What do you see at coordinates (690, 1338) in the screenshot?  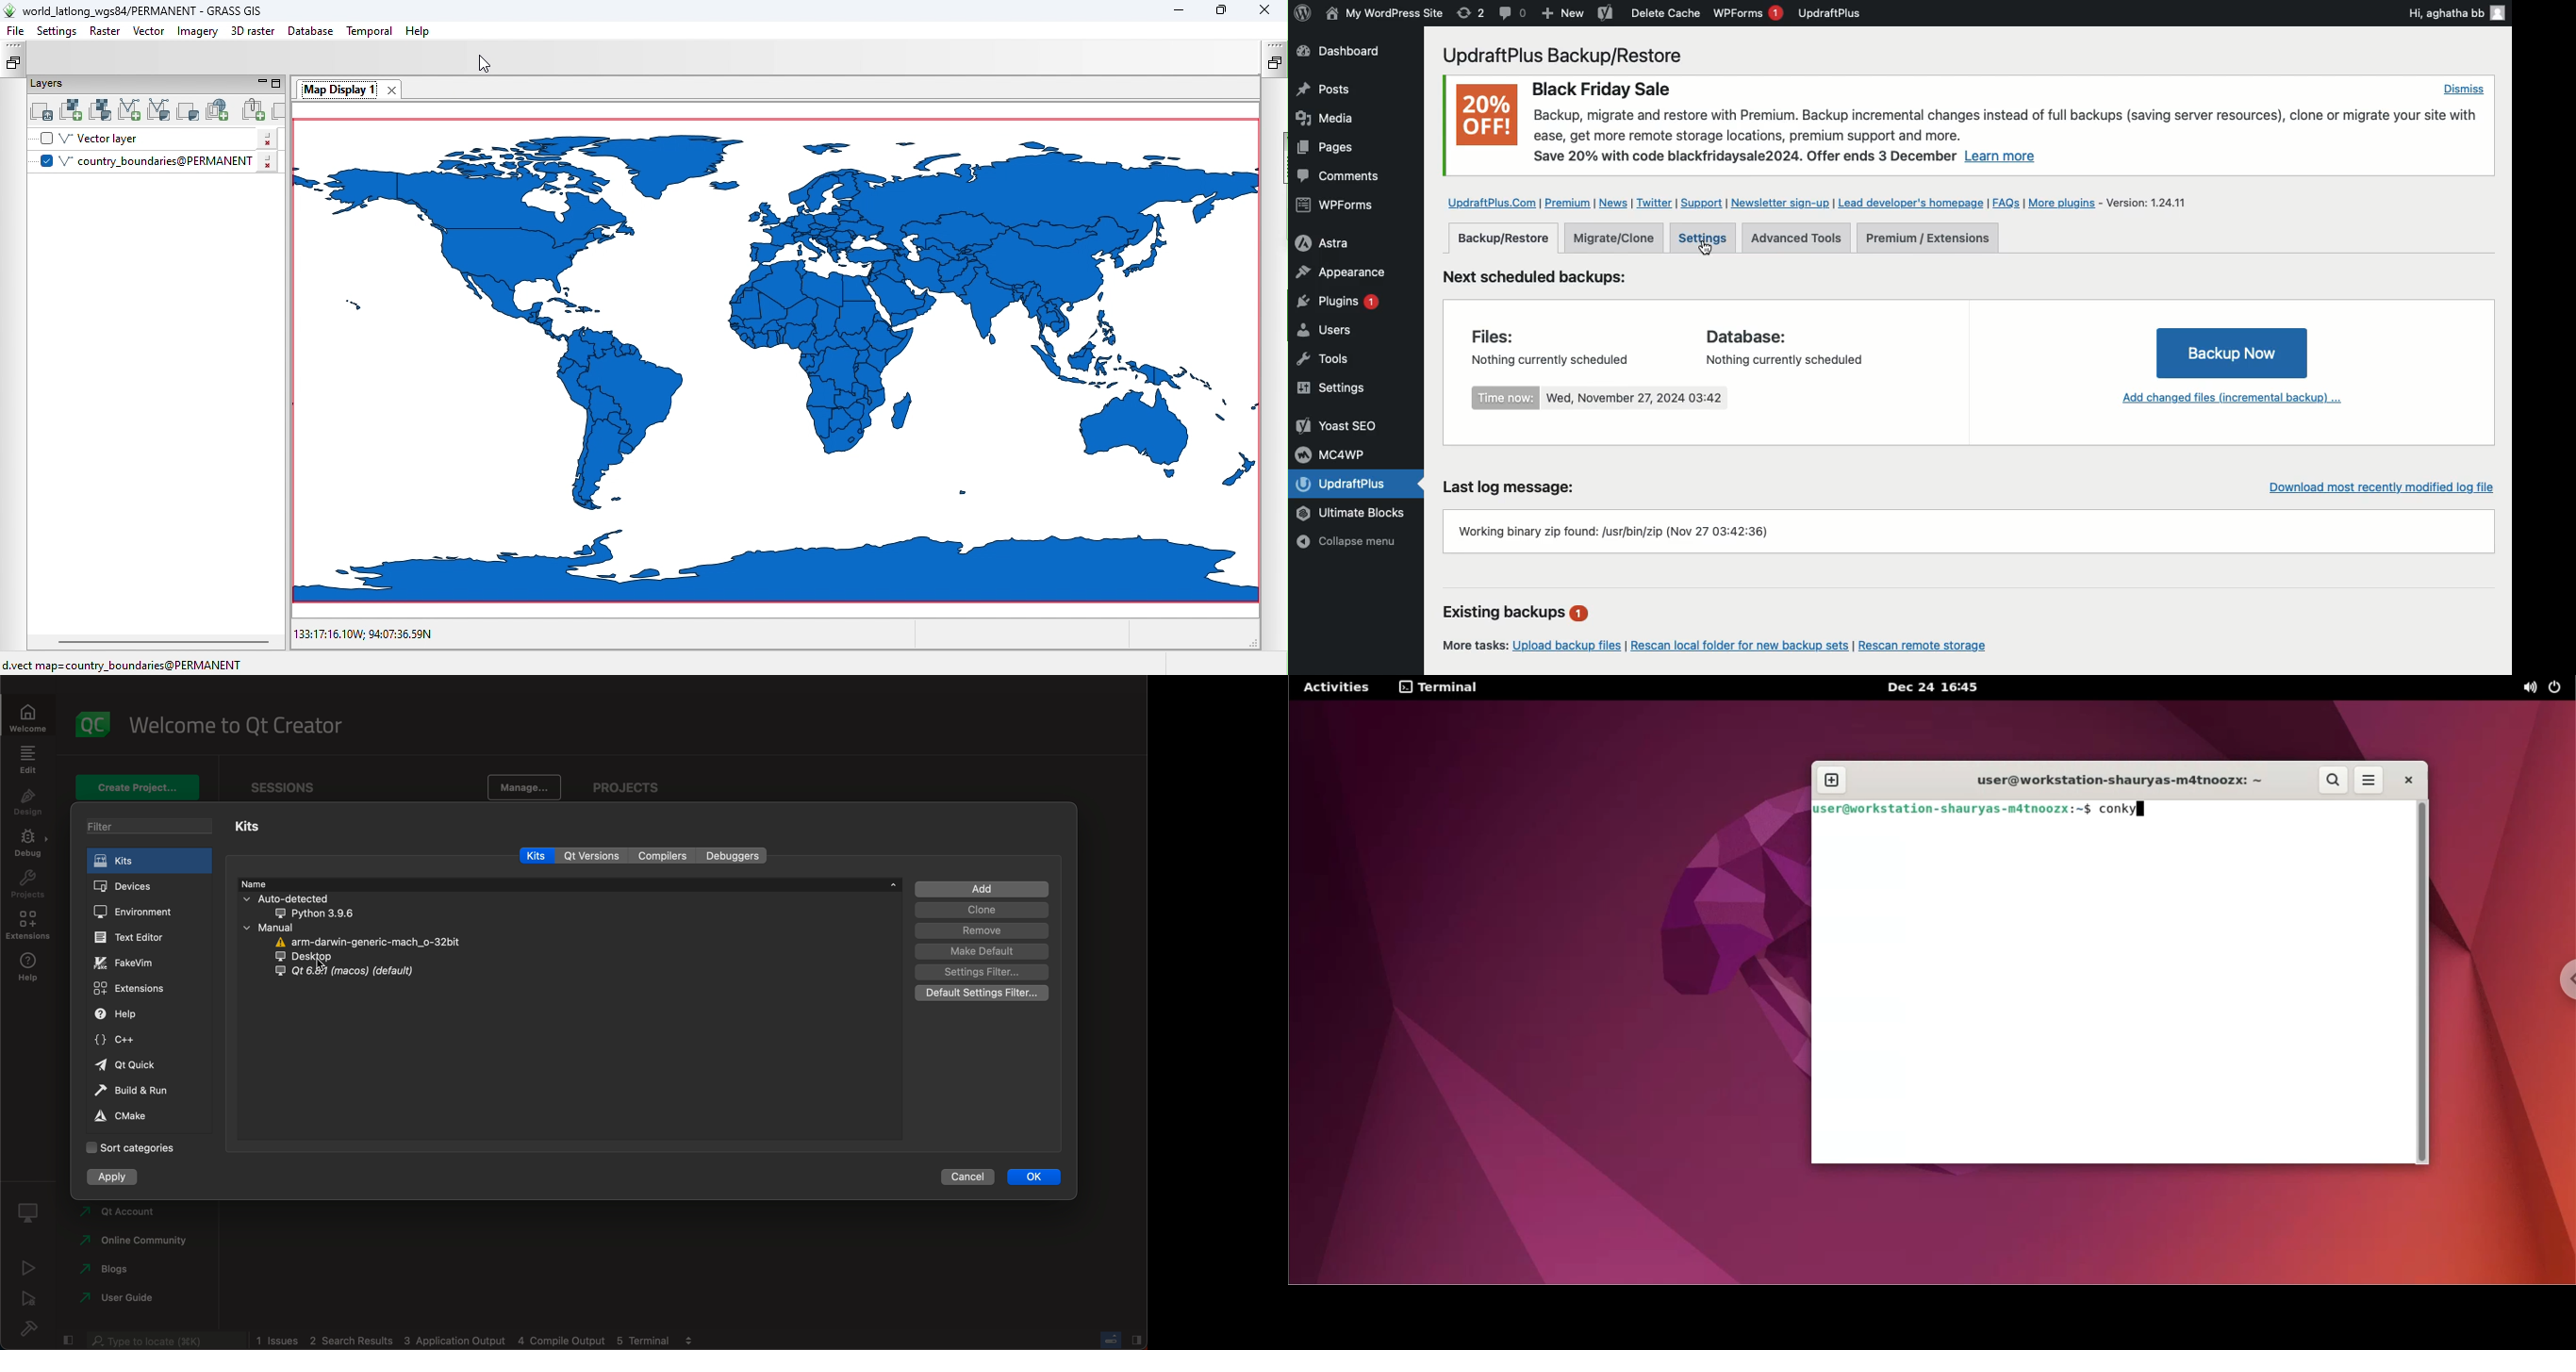 I see `view output` at bounding box center [690, 1338].